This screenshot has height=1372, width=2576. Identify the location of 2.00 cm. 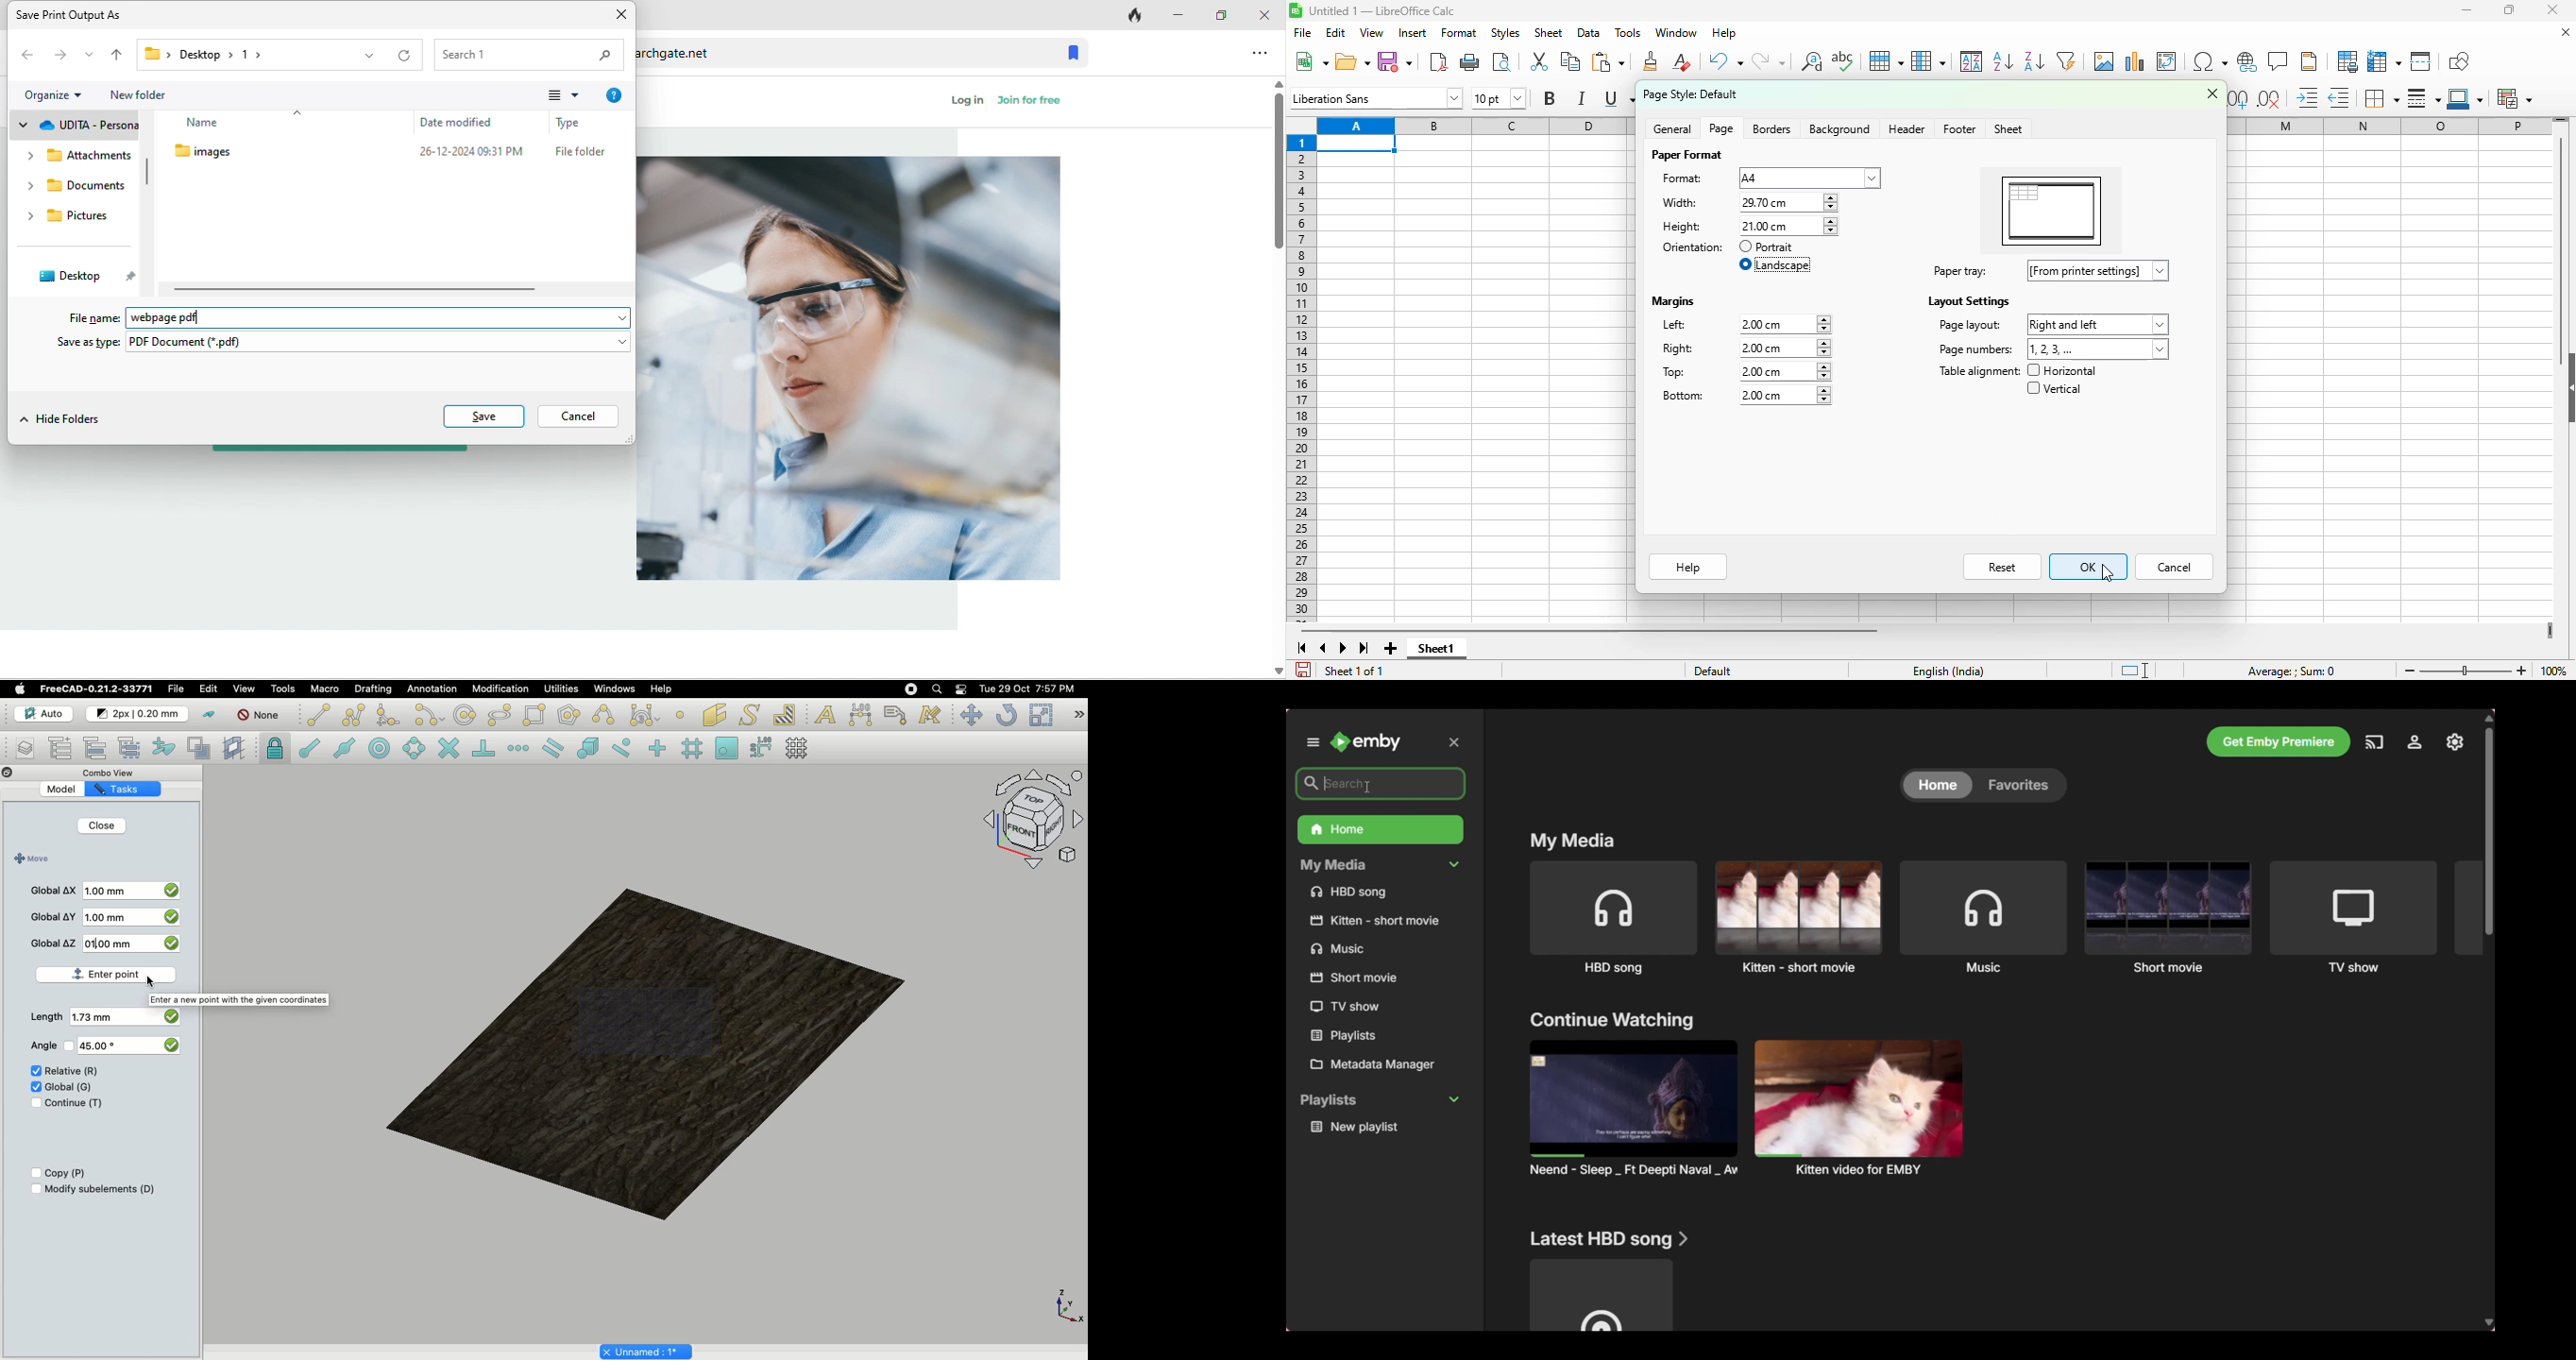
(1784, 396).